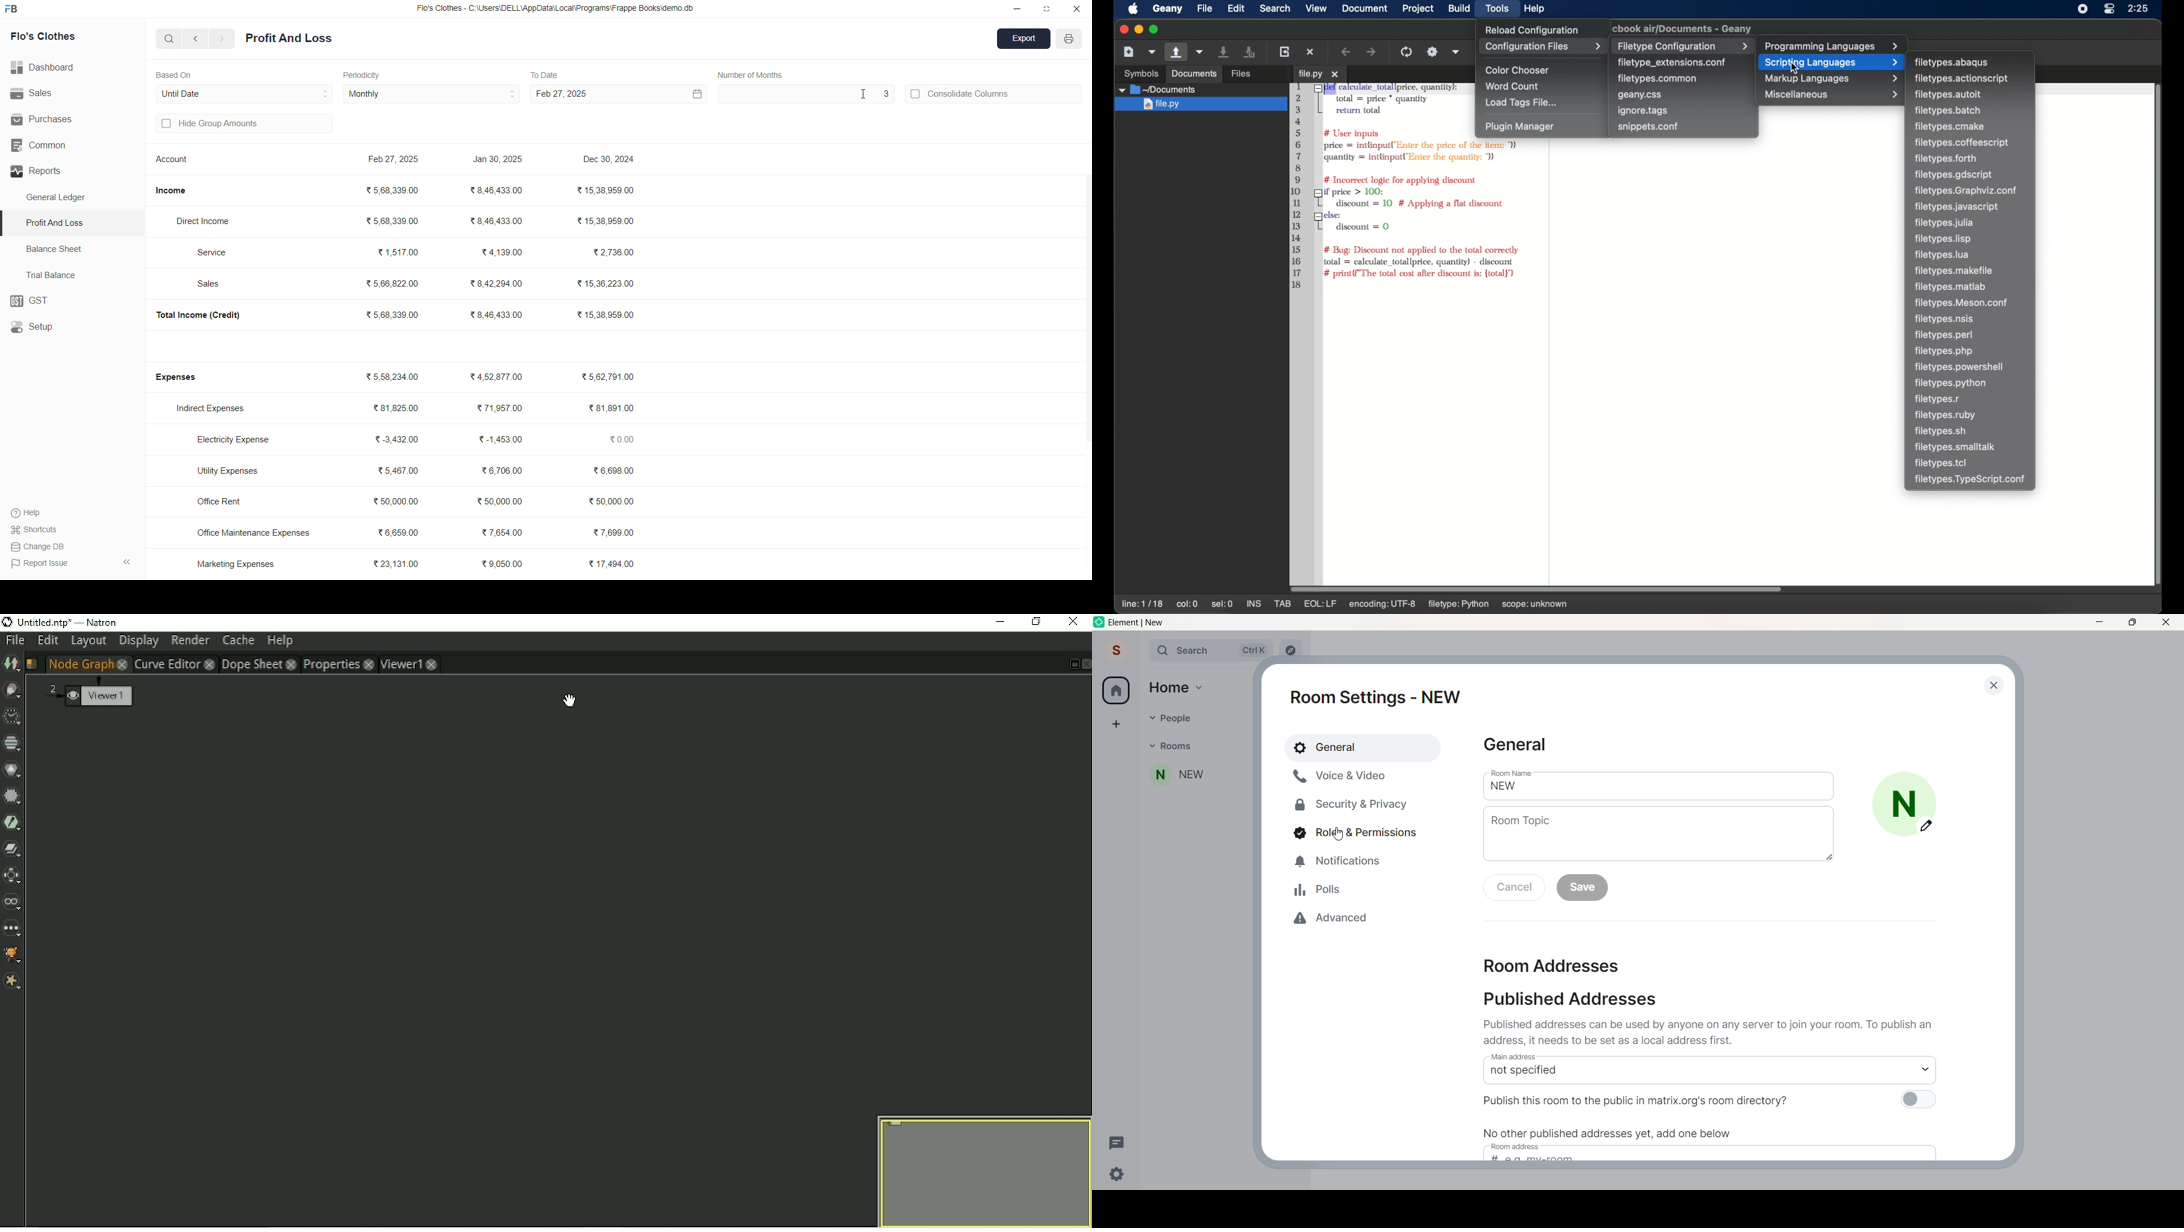 The height and width of the screenshot is (1232, 2184). Describe the element at coordinates (1115, 720) in the screenshot. I see `create space` at that location.